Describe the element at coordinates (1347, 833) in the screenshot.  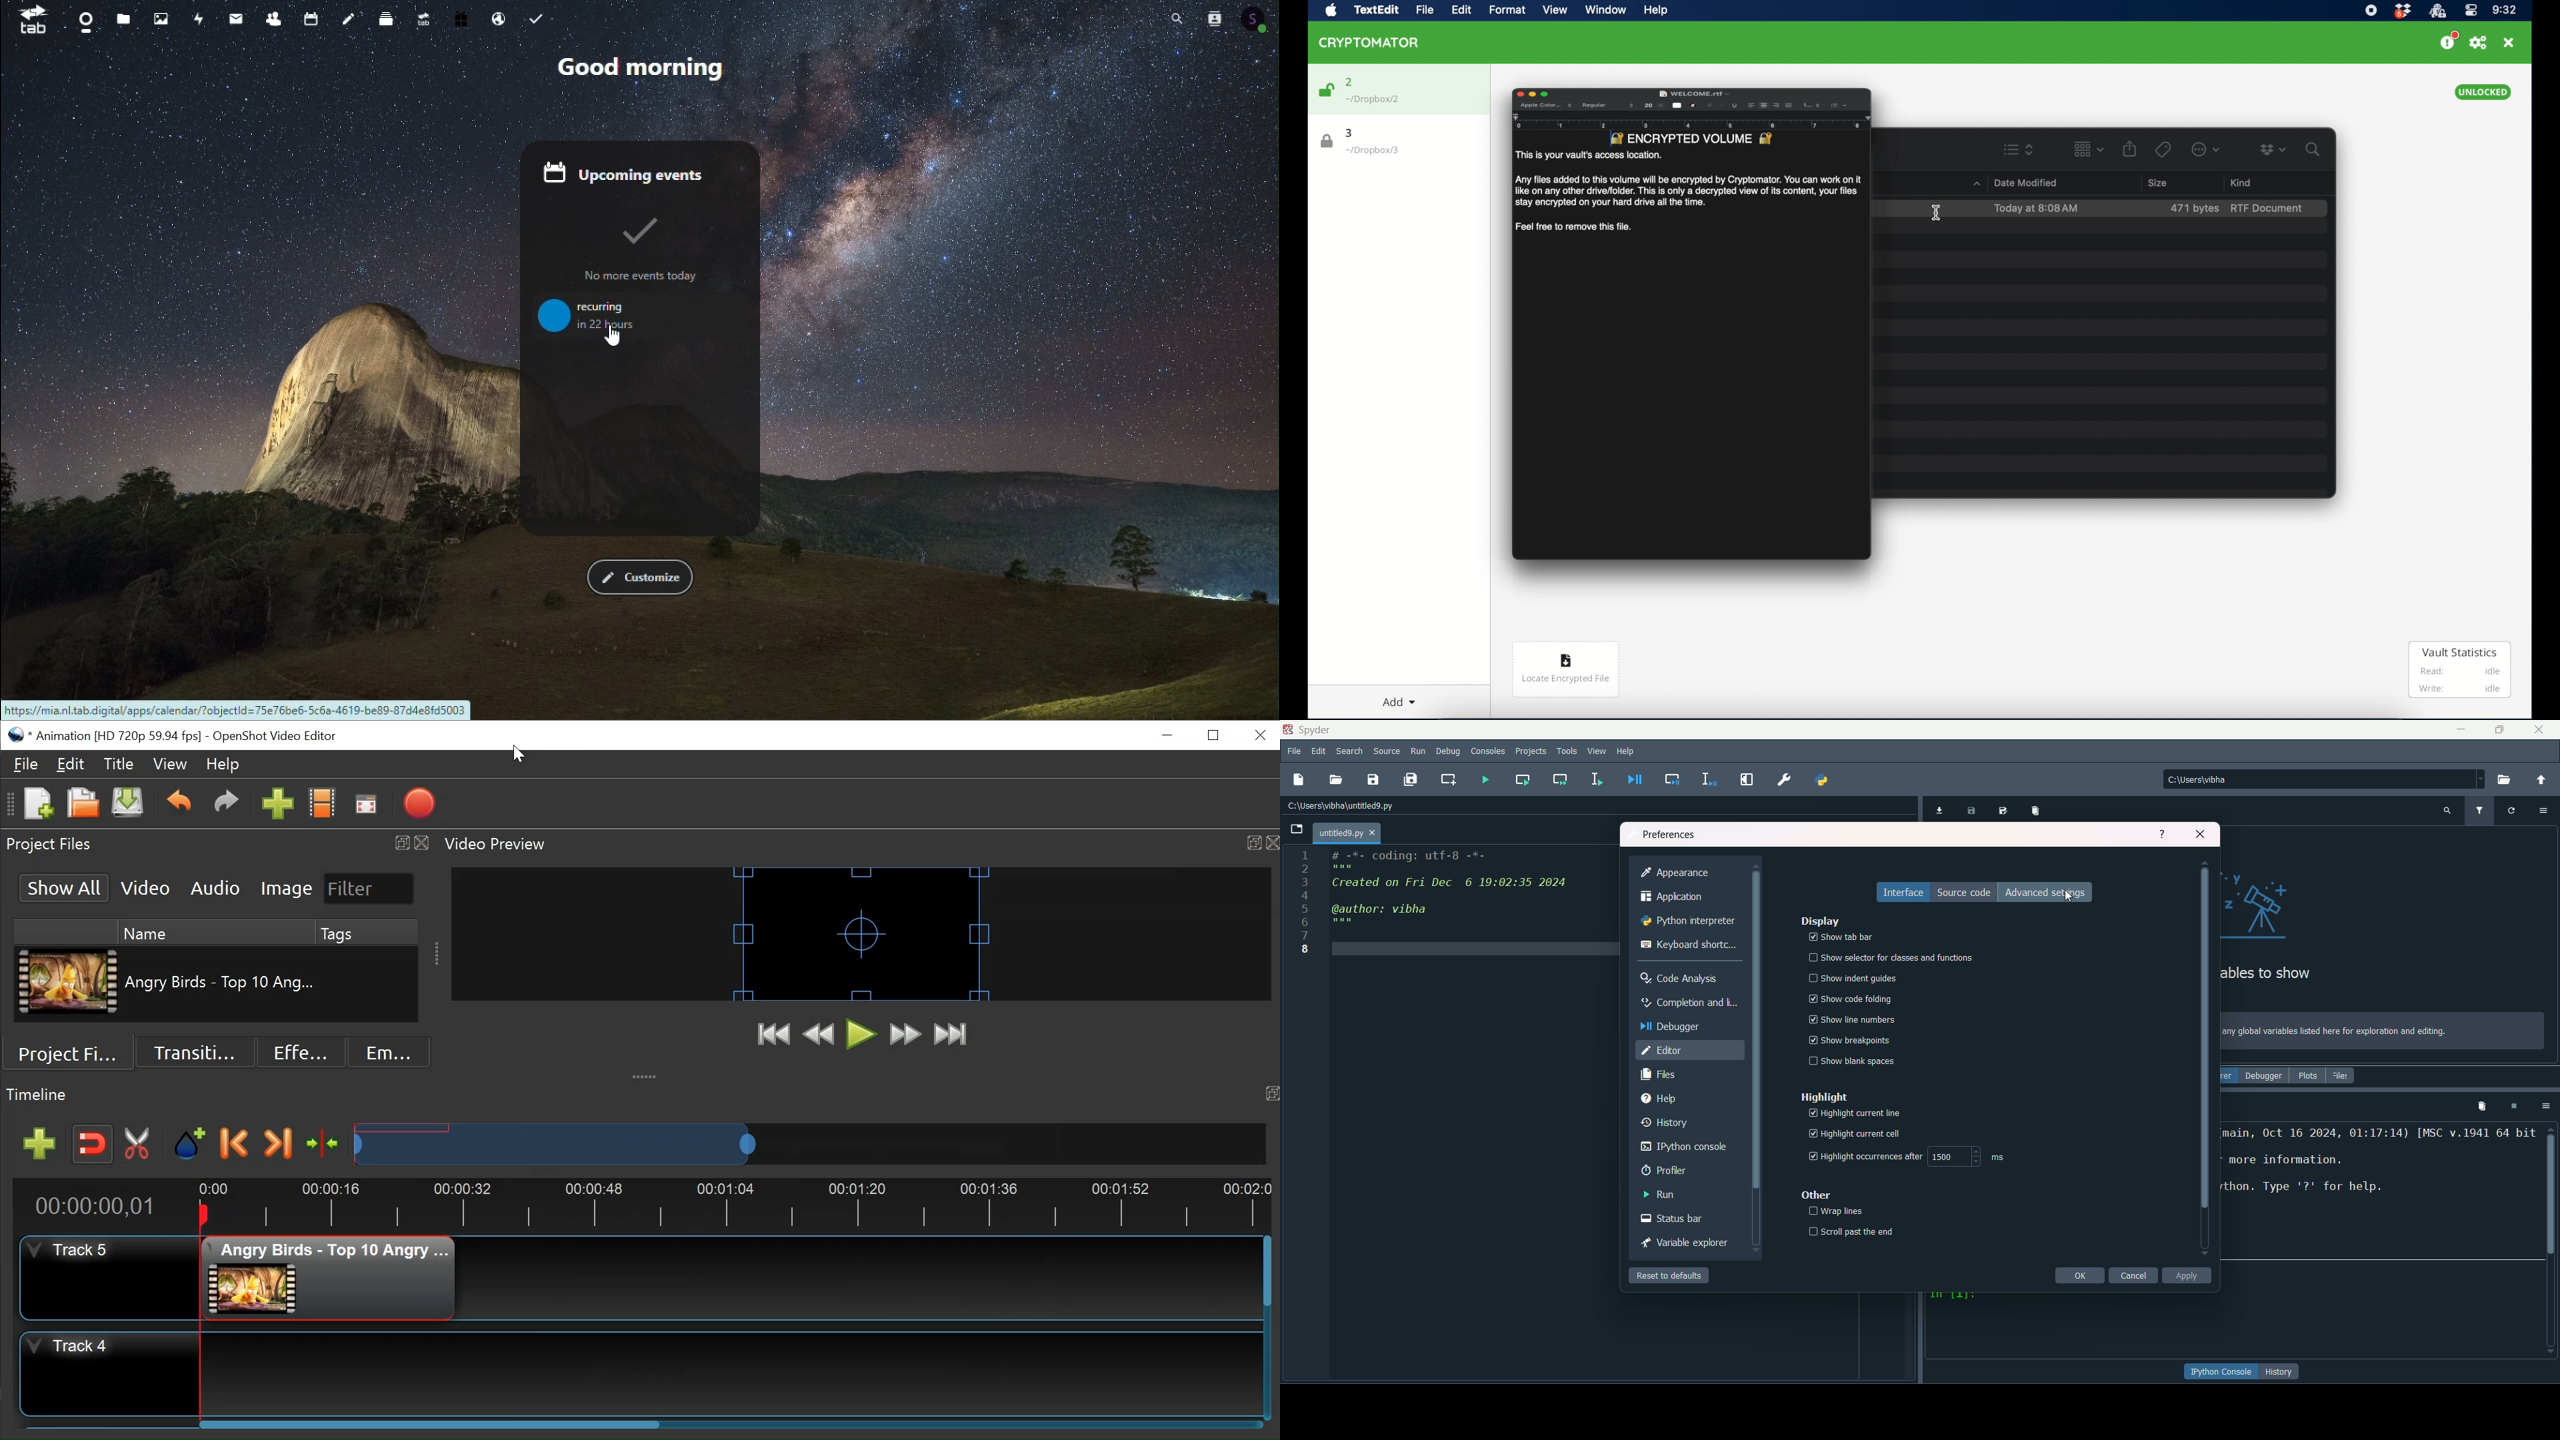
I see `tab name` at that location.